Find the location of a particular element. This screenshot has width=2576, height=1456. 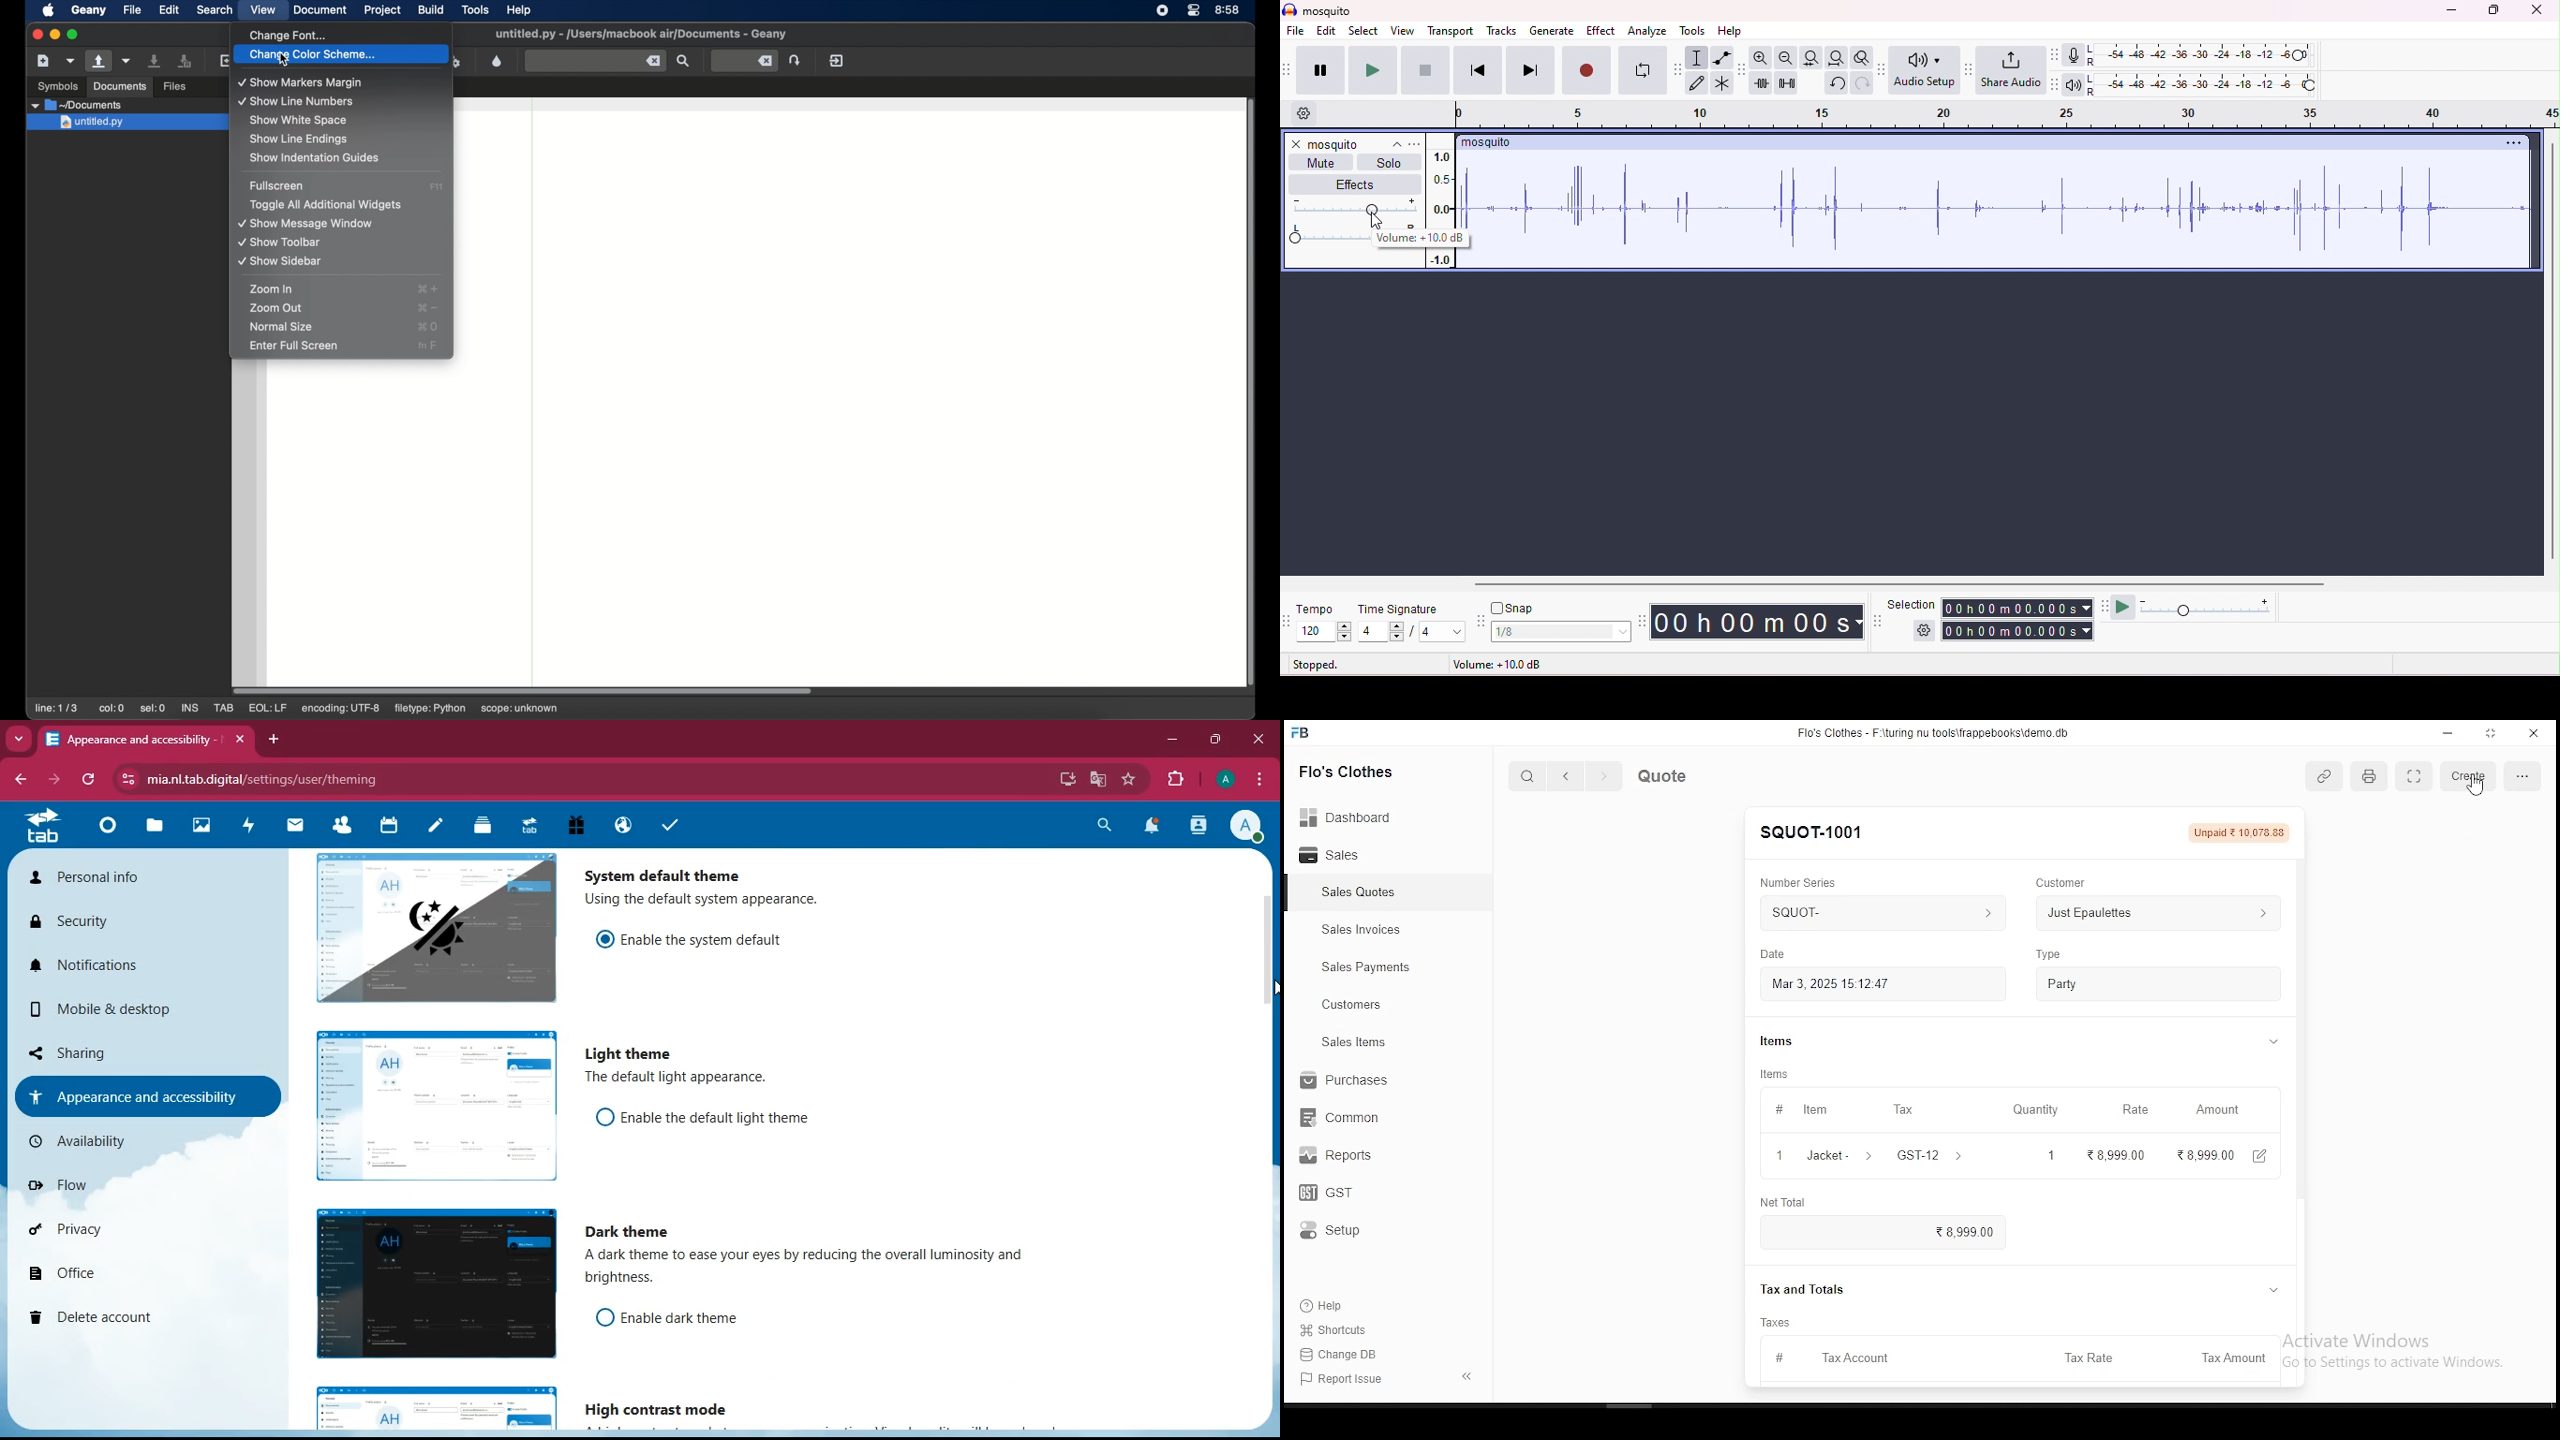

Playback meter is located at coordinates (2073, 85).